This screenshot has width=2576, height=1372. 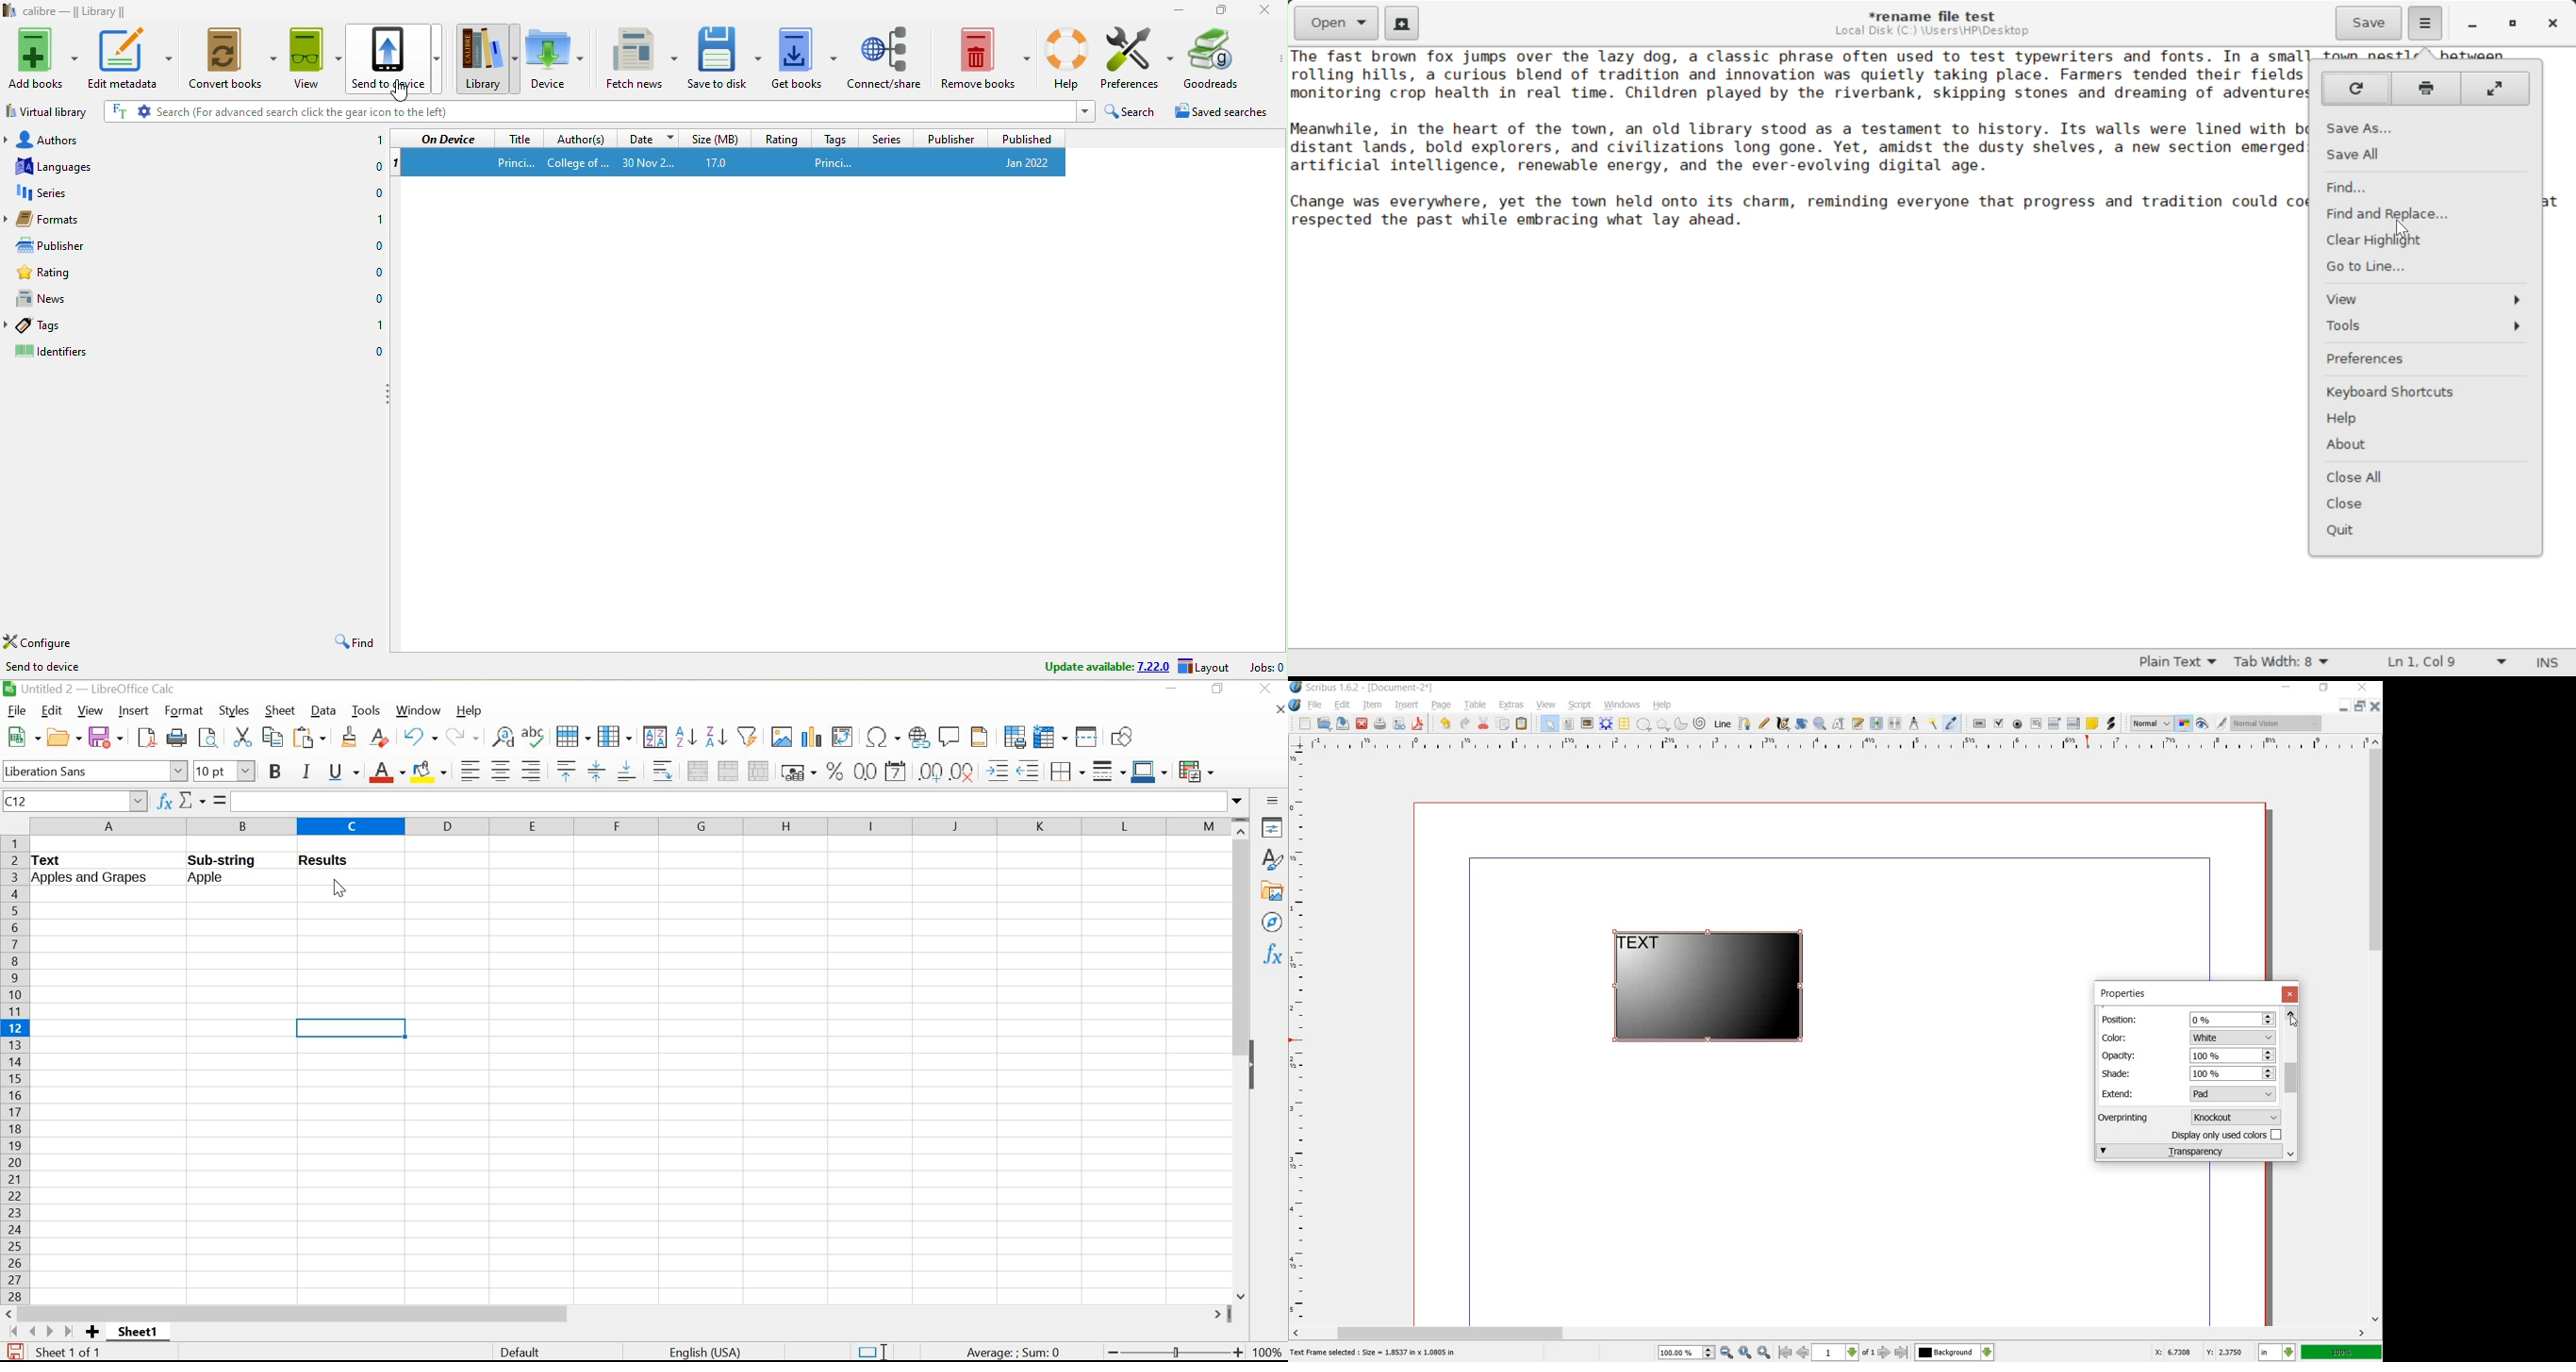 I want to click on Tab Width 8, so click(x=2282, y=664).